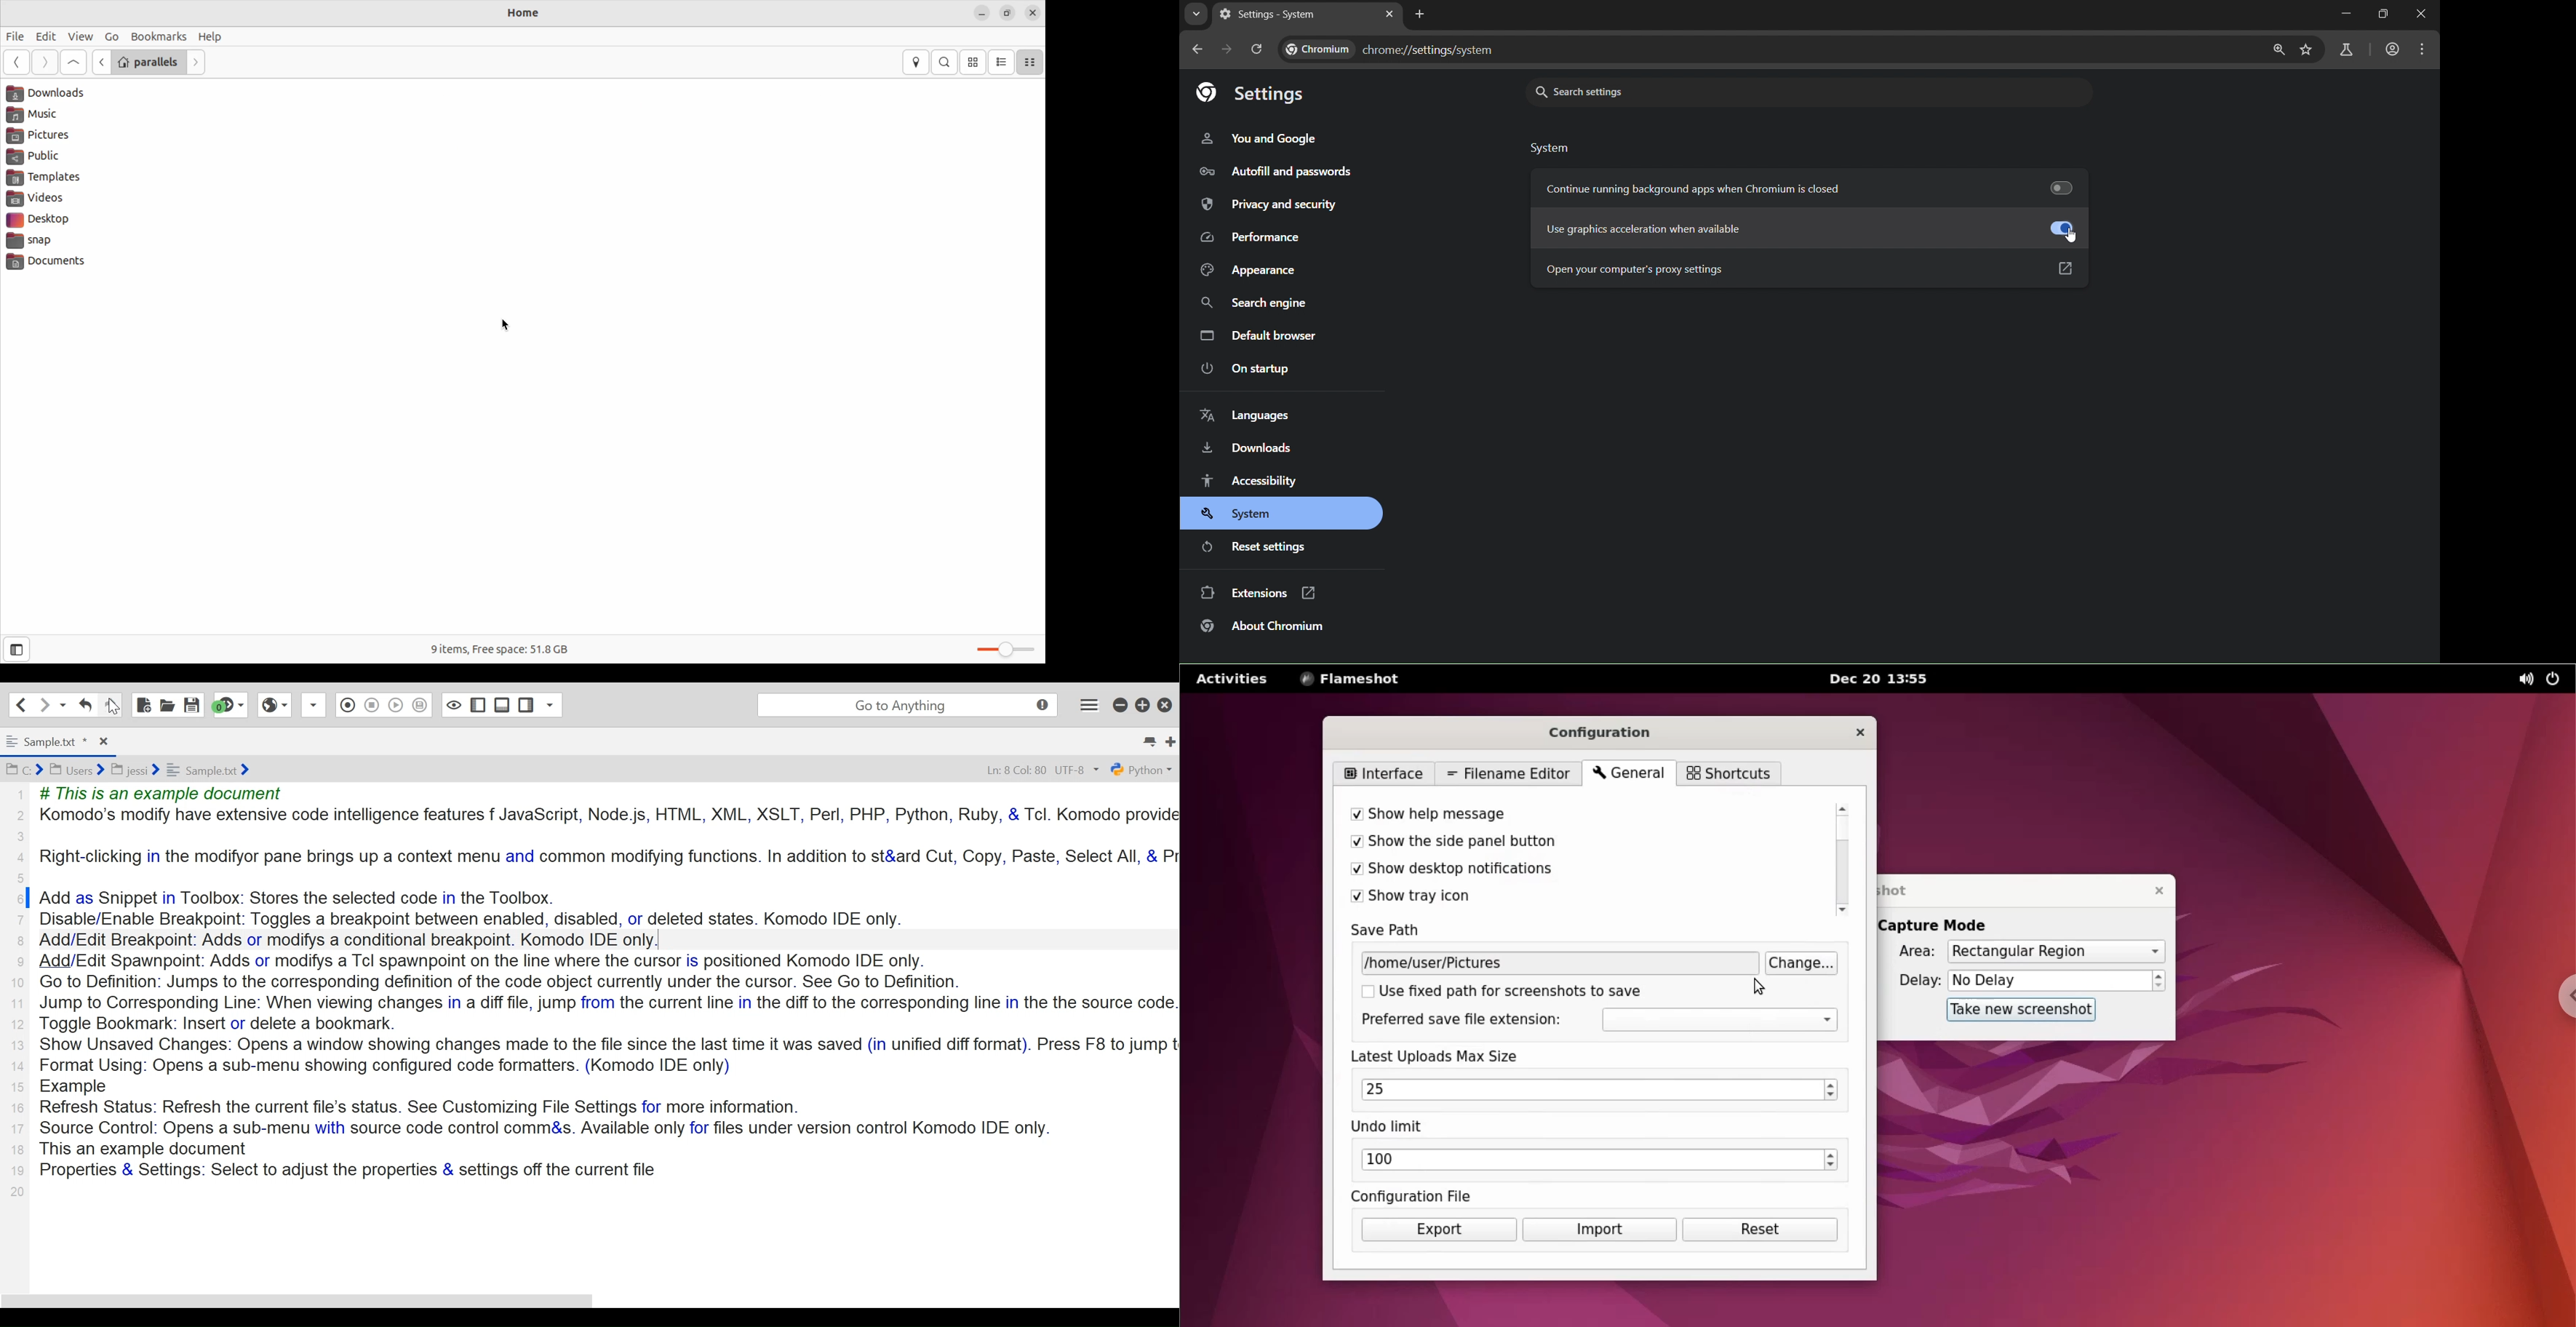 The height and width of the screenshot is (1344, 2576). Describe the element at coordinates (230, 705) in the screenshot. I see `Jump to next syntax checking result` at that location.